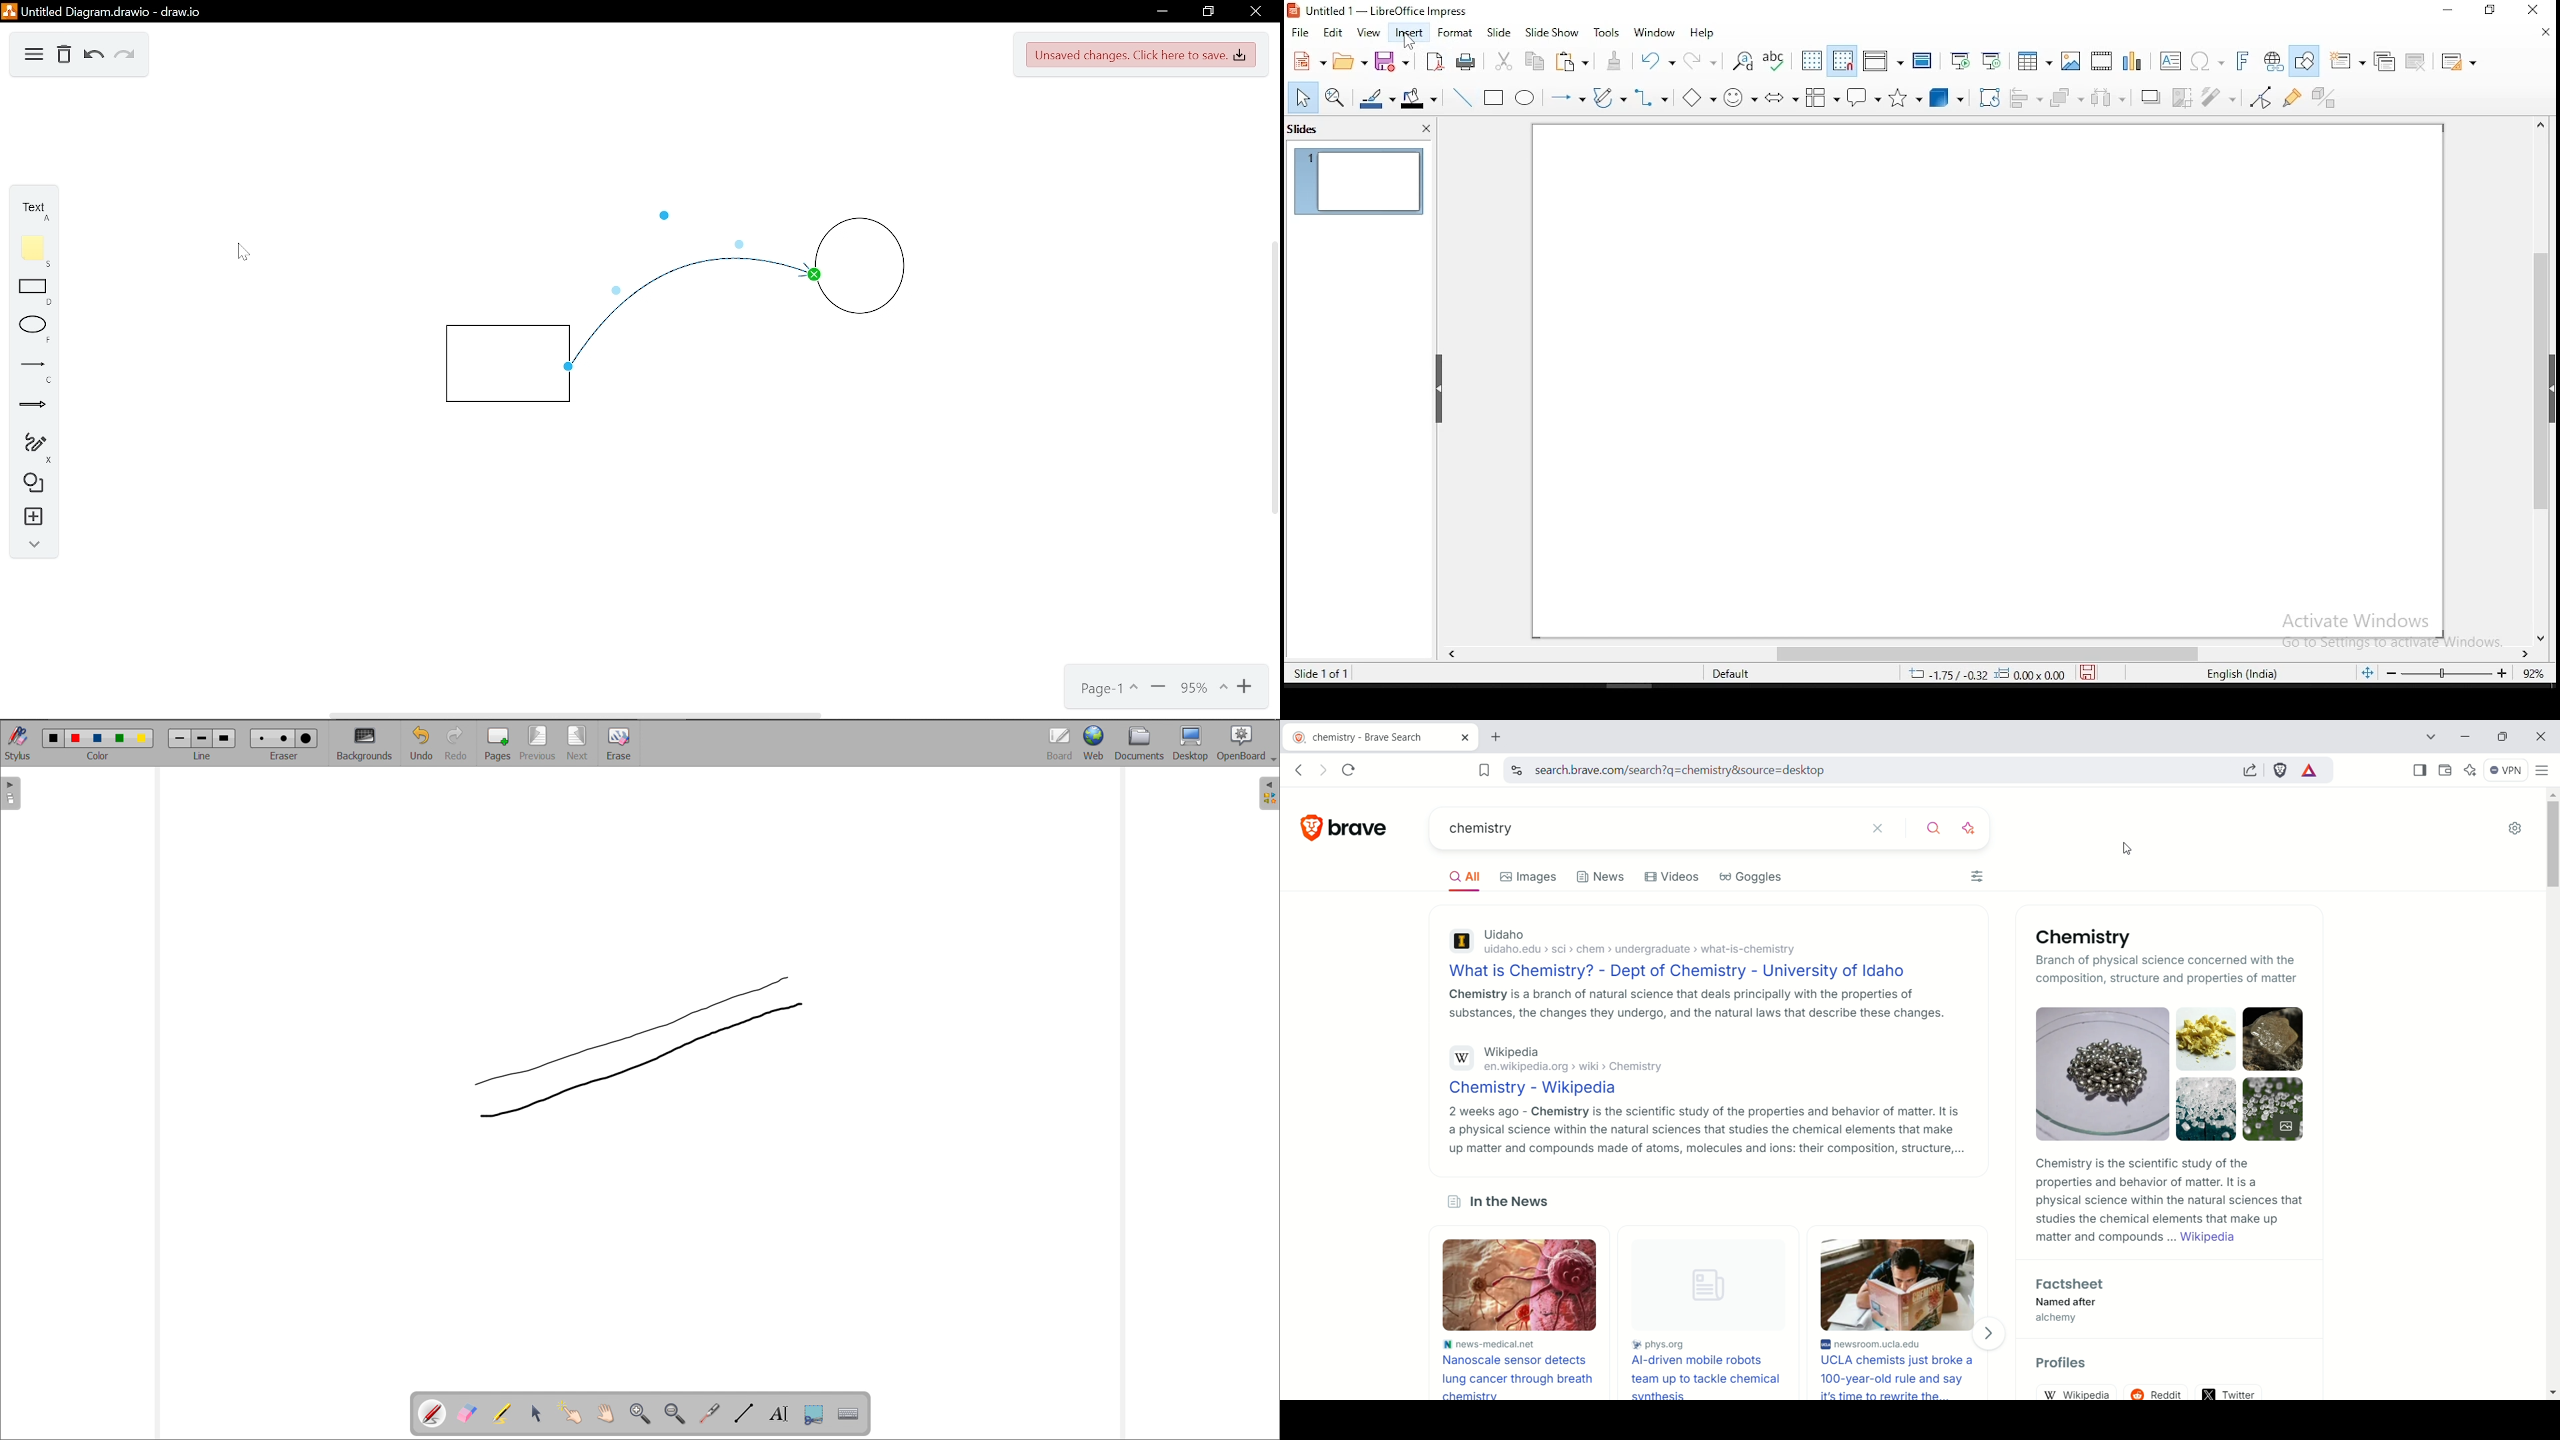 Image resolution: width=2576 pixels, height=1456 pixels. What do you see at coordinates (2538, 124) in the screenshot?
I see `scroll up` at bounding box center [2538, 124].